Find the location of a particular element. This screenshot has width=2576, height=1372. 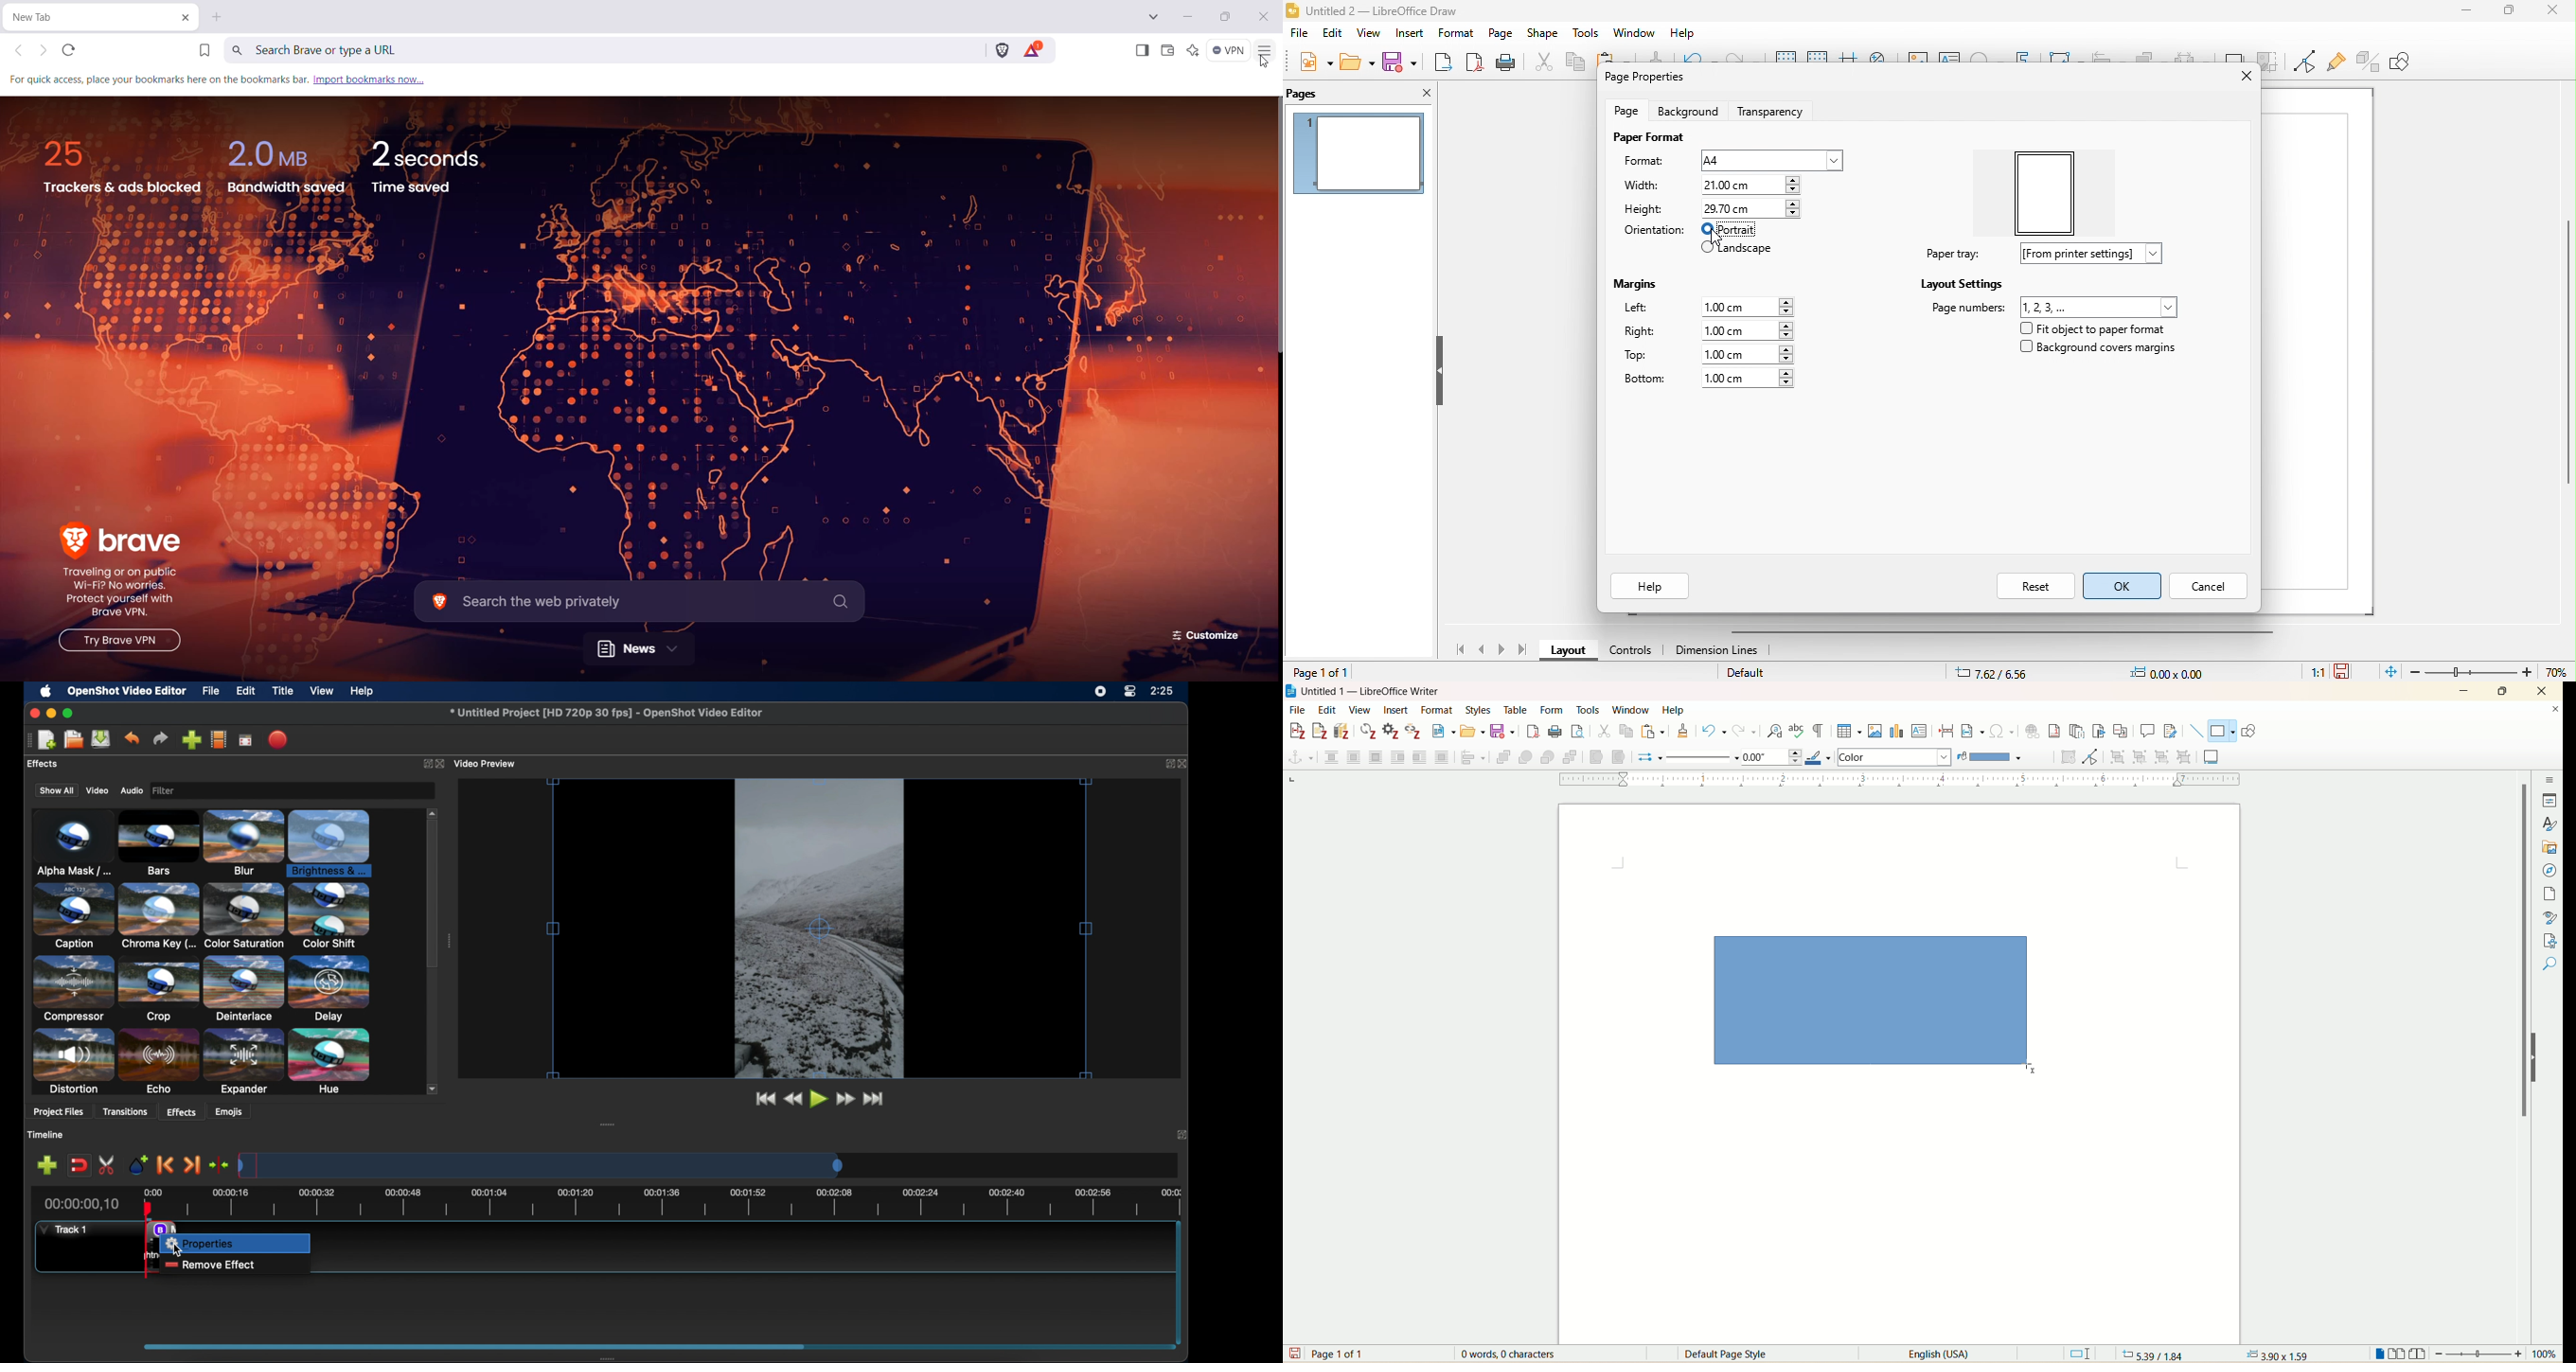

paste is located at coordinates (1653, 732).